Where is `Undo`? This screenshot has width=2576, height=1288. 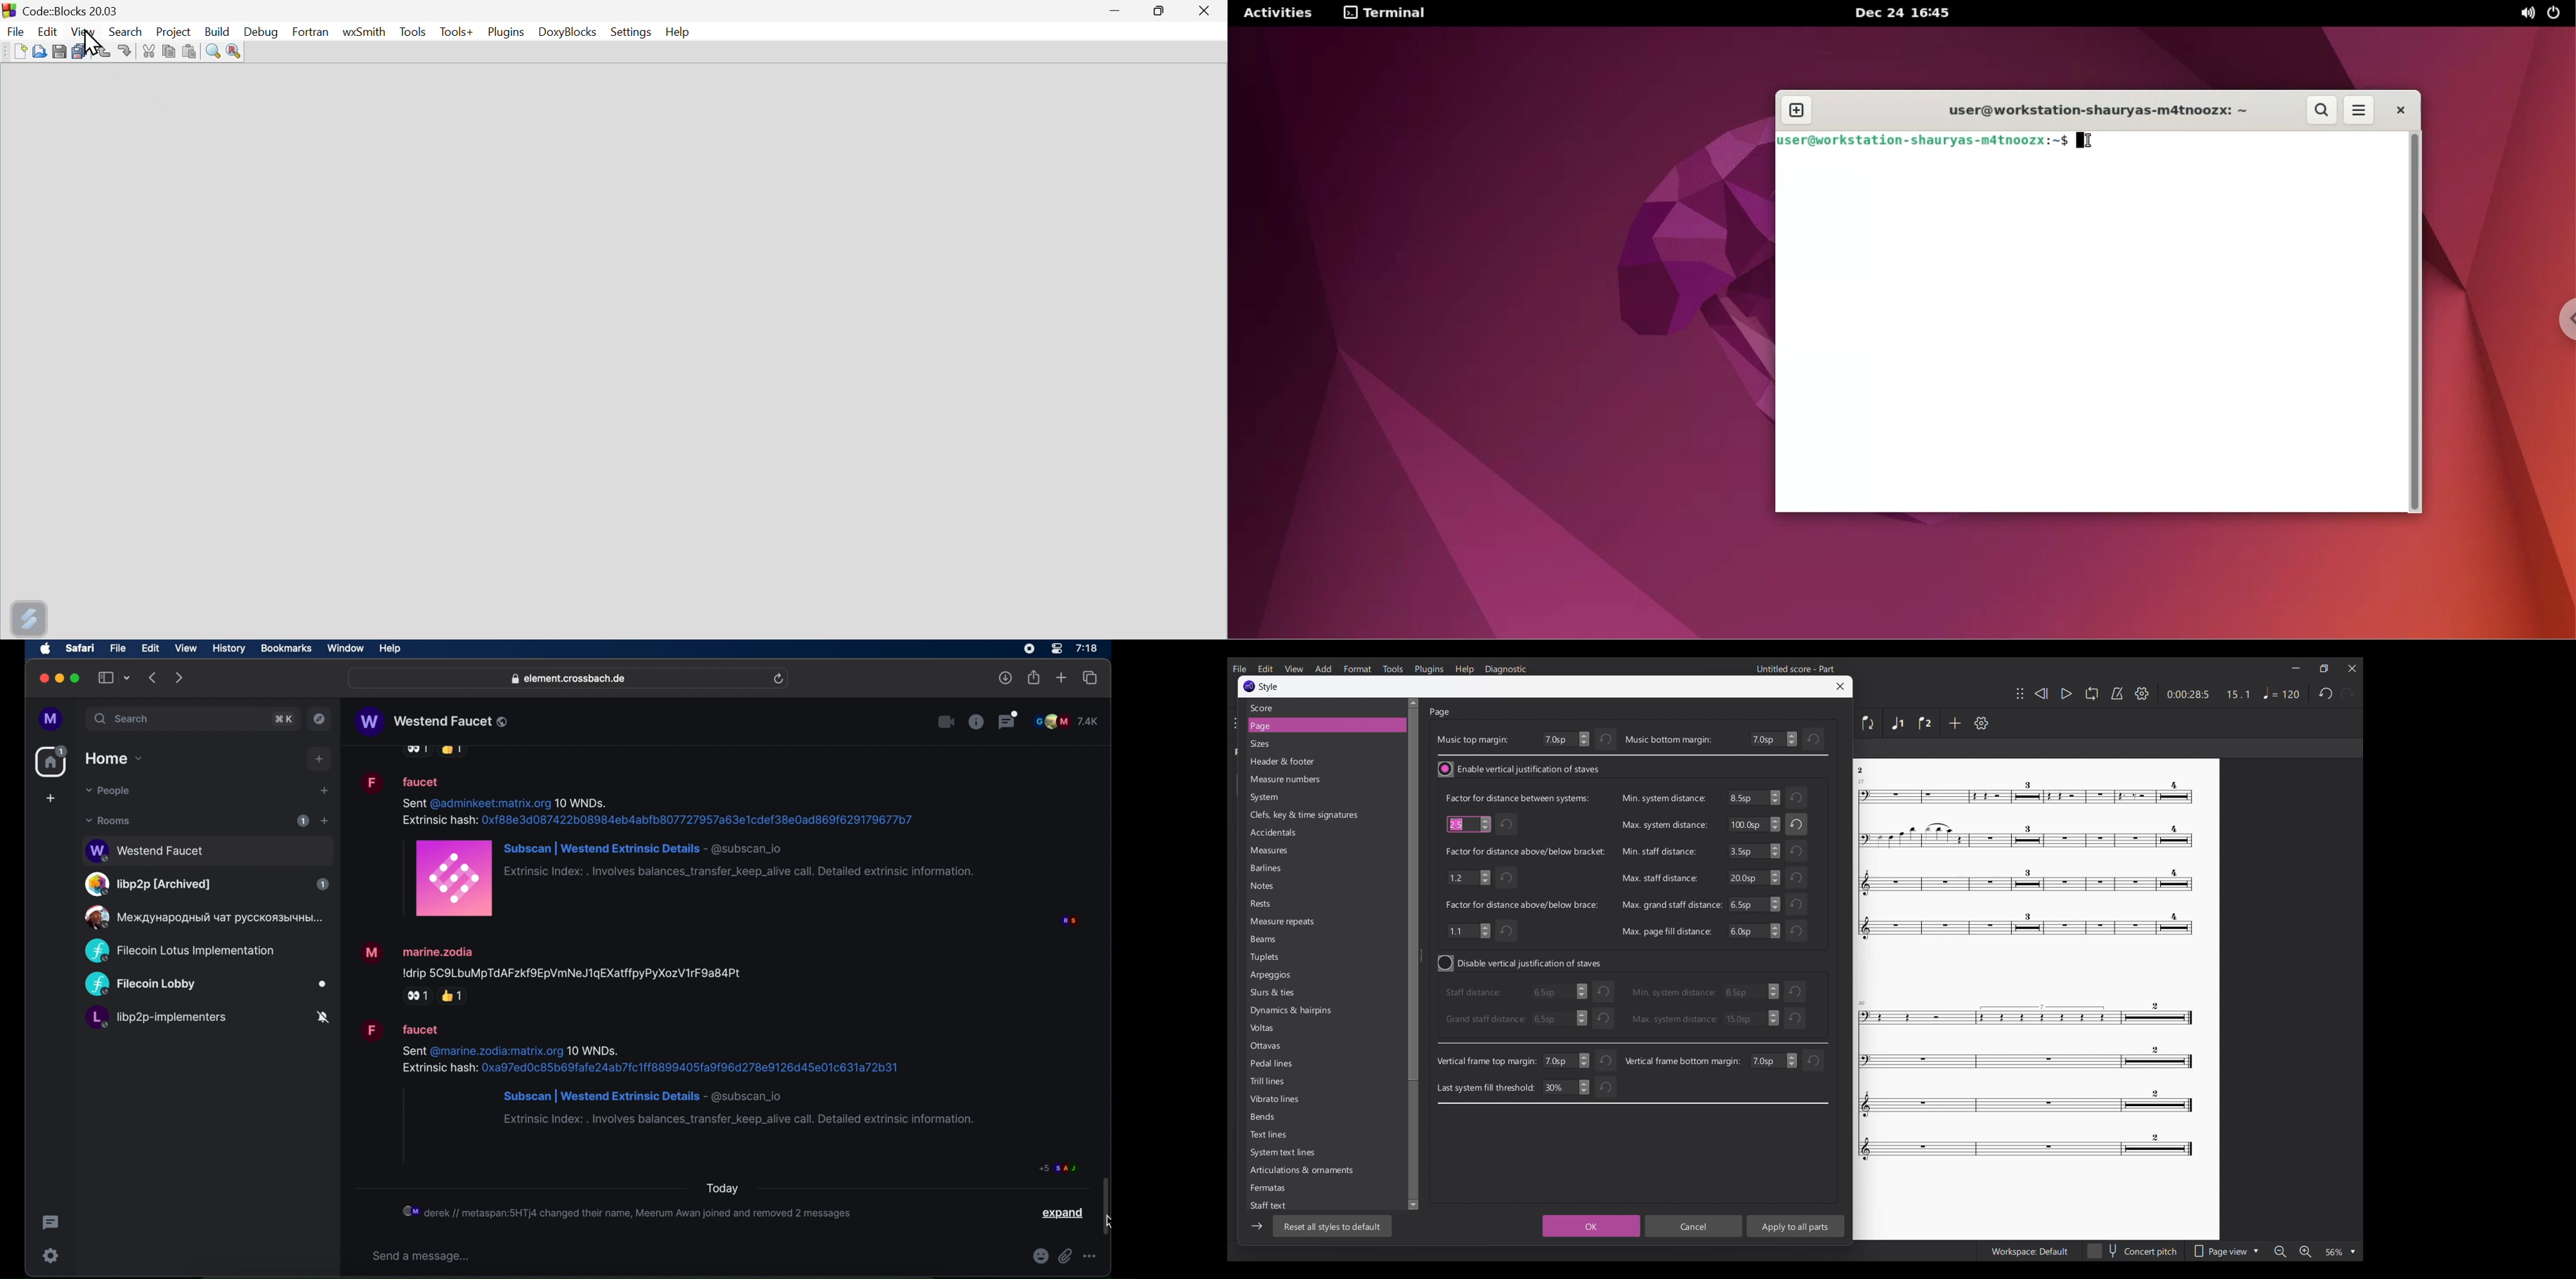
Undo is located at coordinates (1798, 824).